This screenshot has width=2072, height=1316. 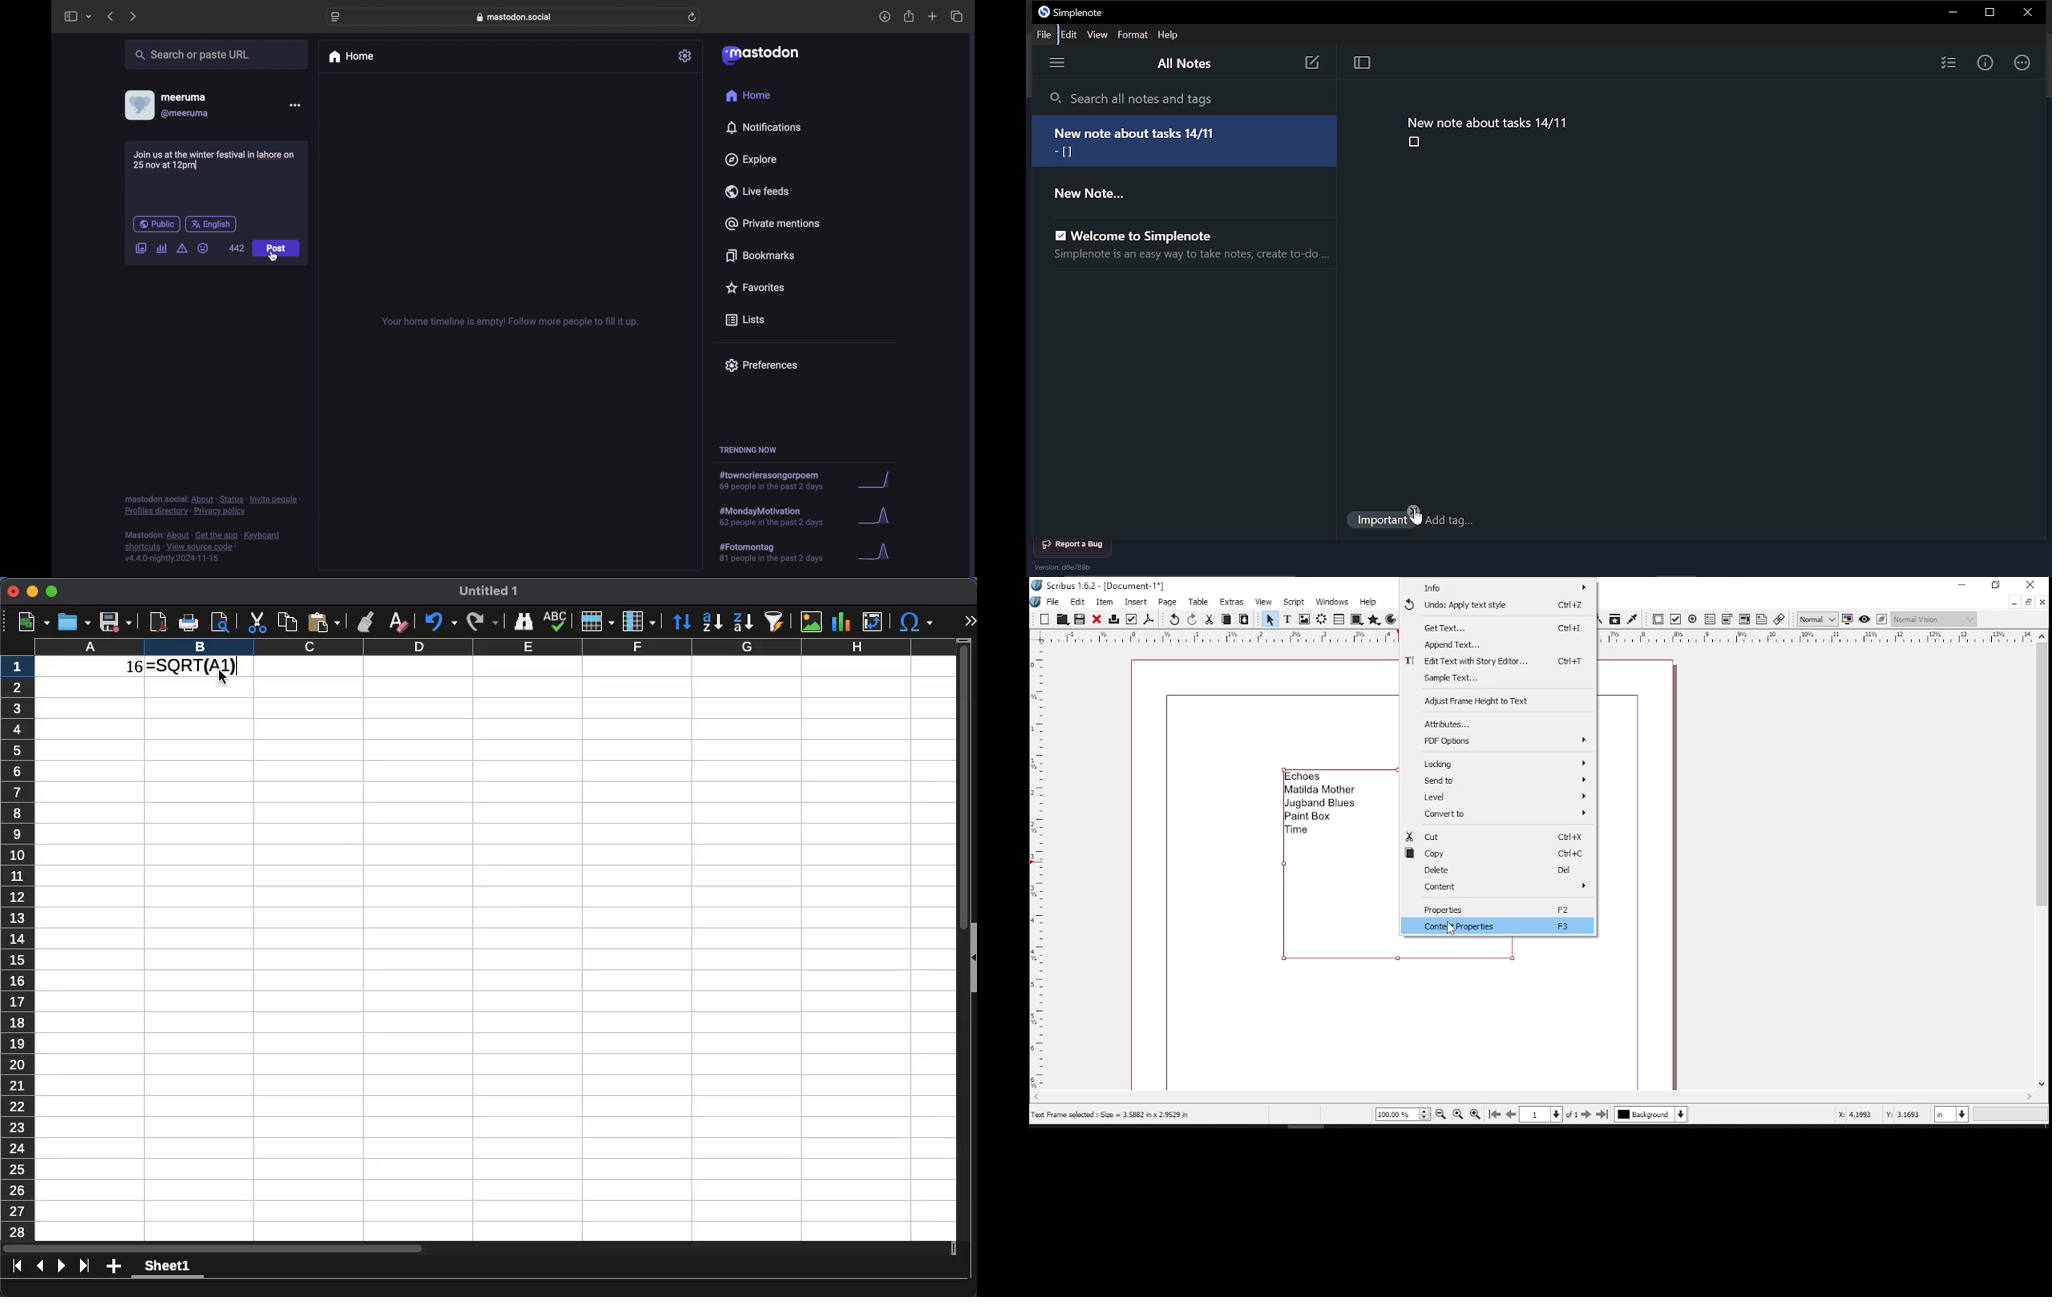 I want to click on text annotation, so click(x=1762, y=619).